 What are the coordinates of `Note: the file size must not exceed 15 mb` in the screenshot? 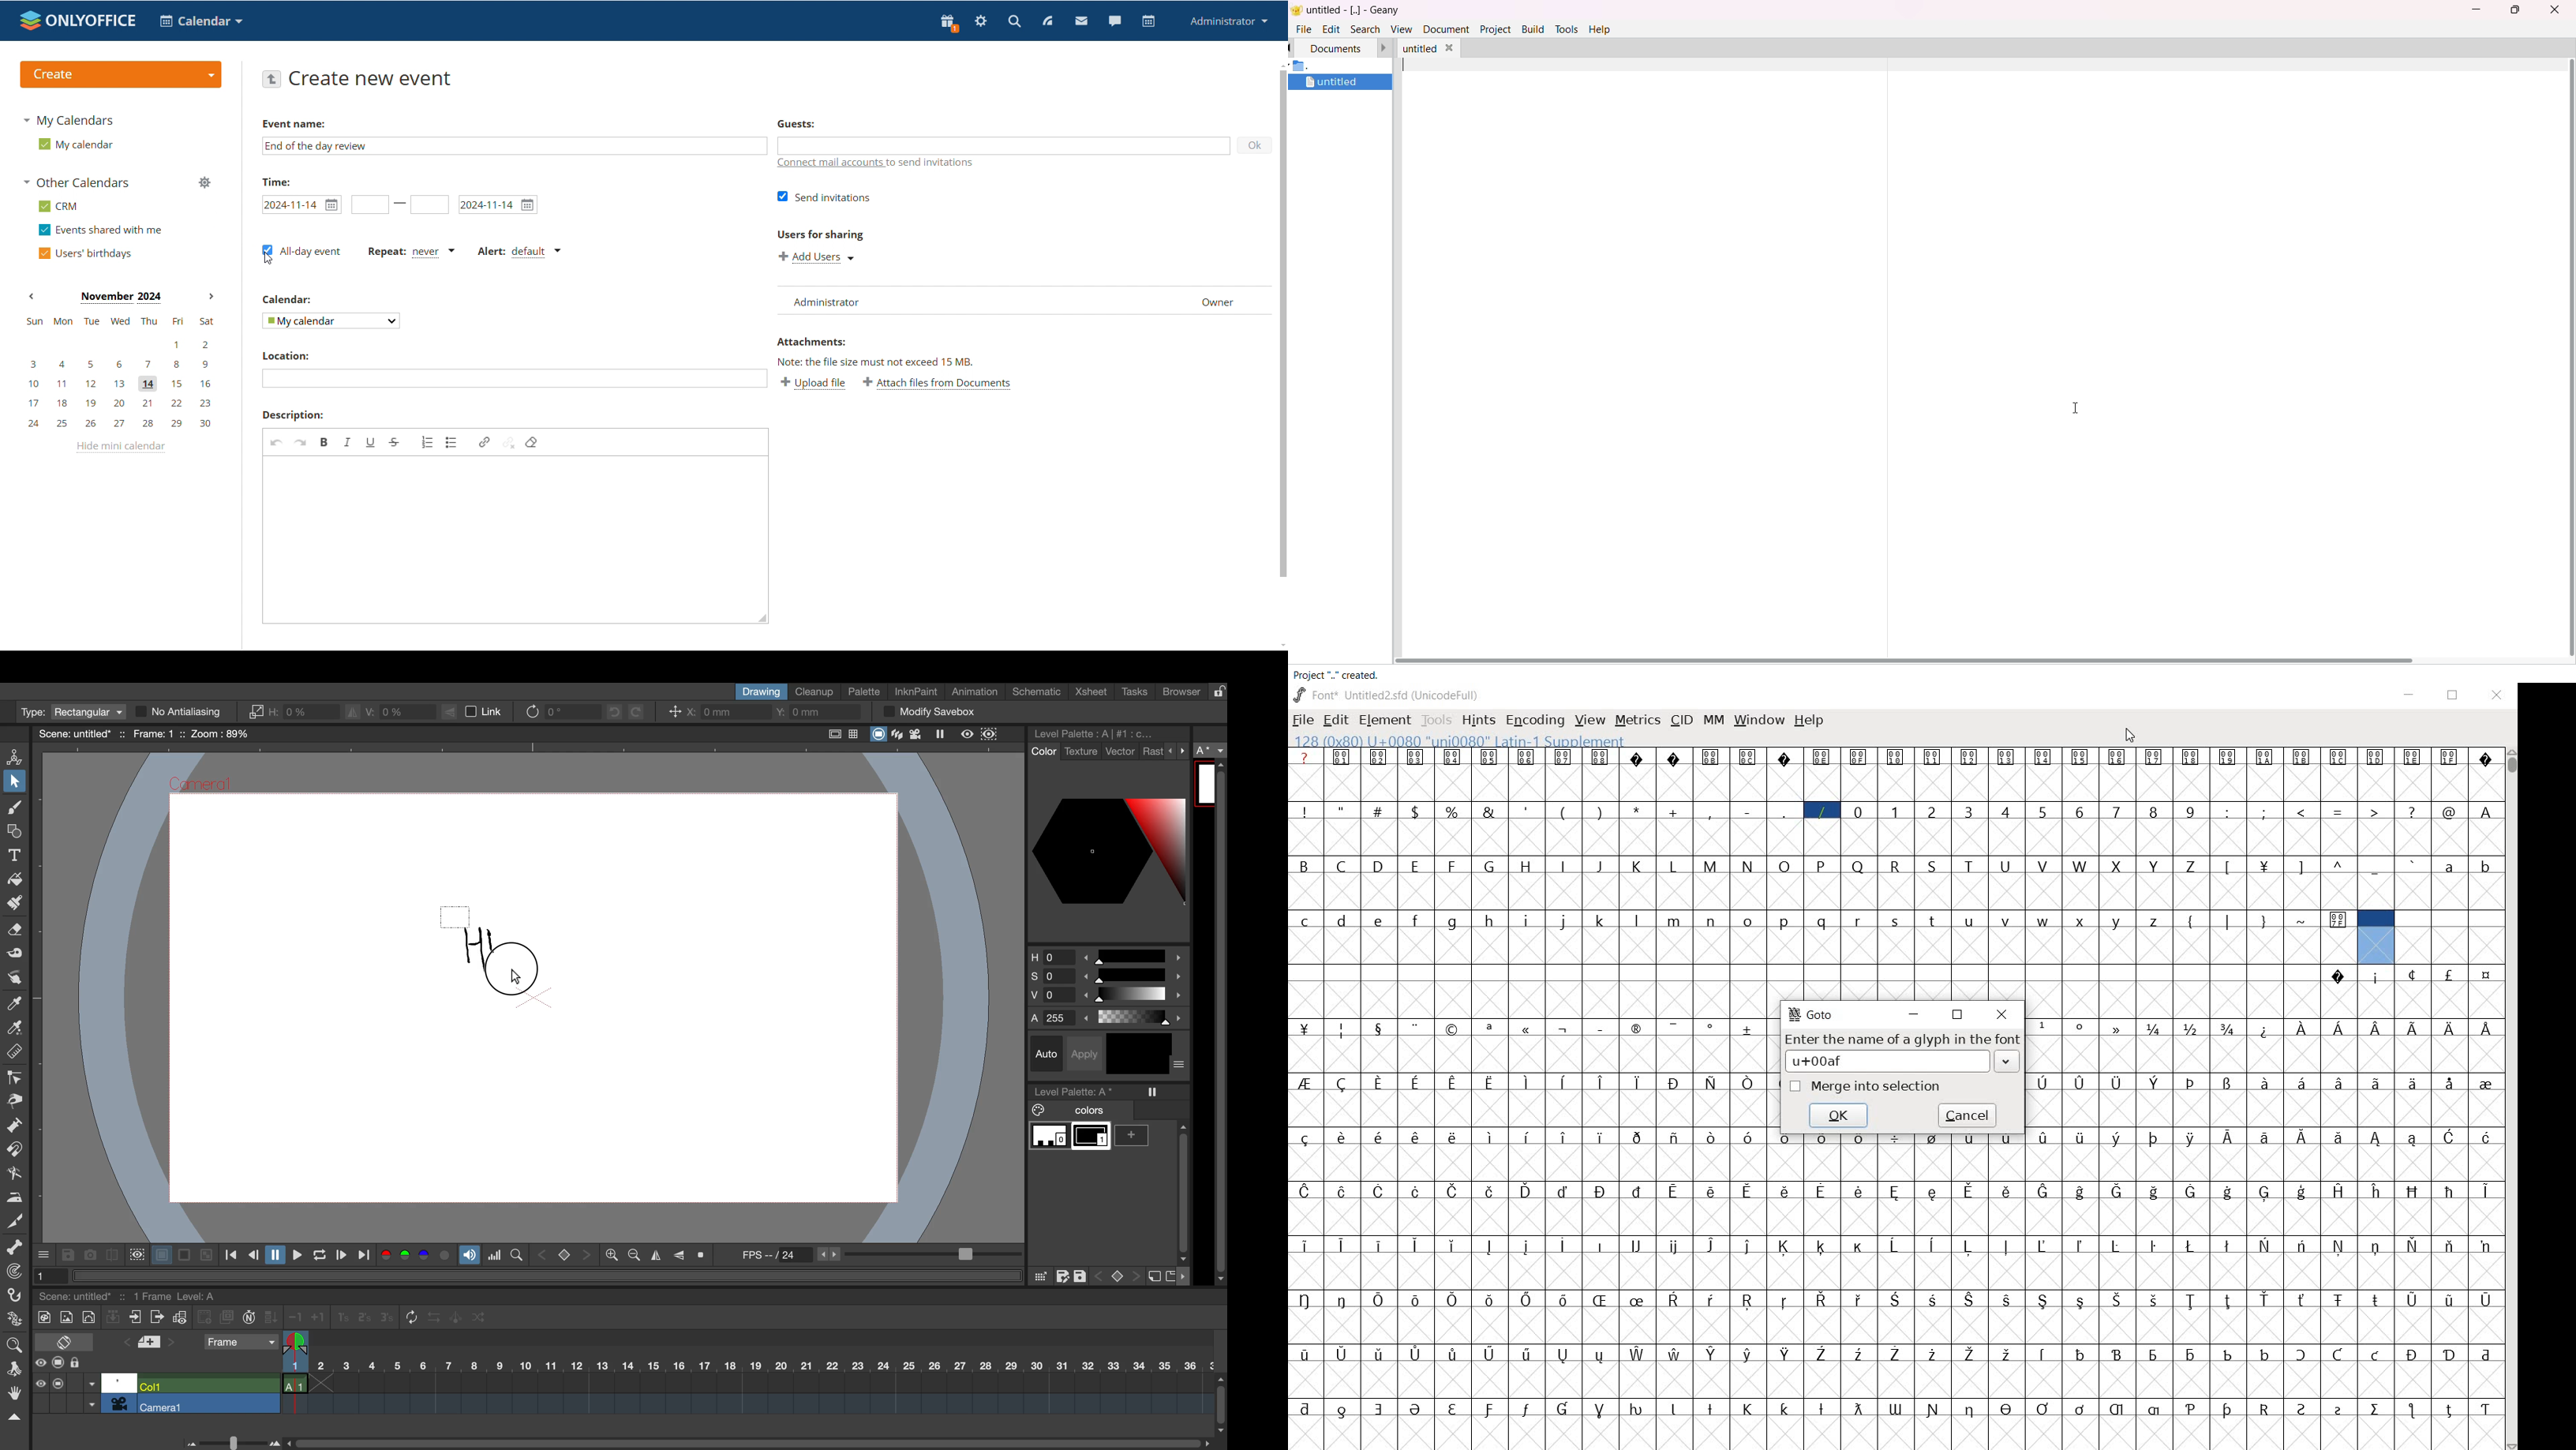 It's located at (877, 362).